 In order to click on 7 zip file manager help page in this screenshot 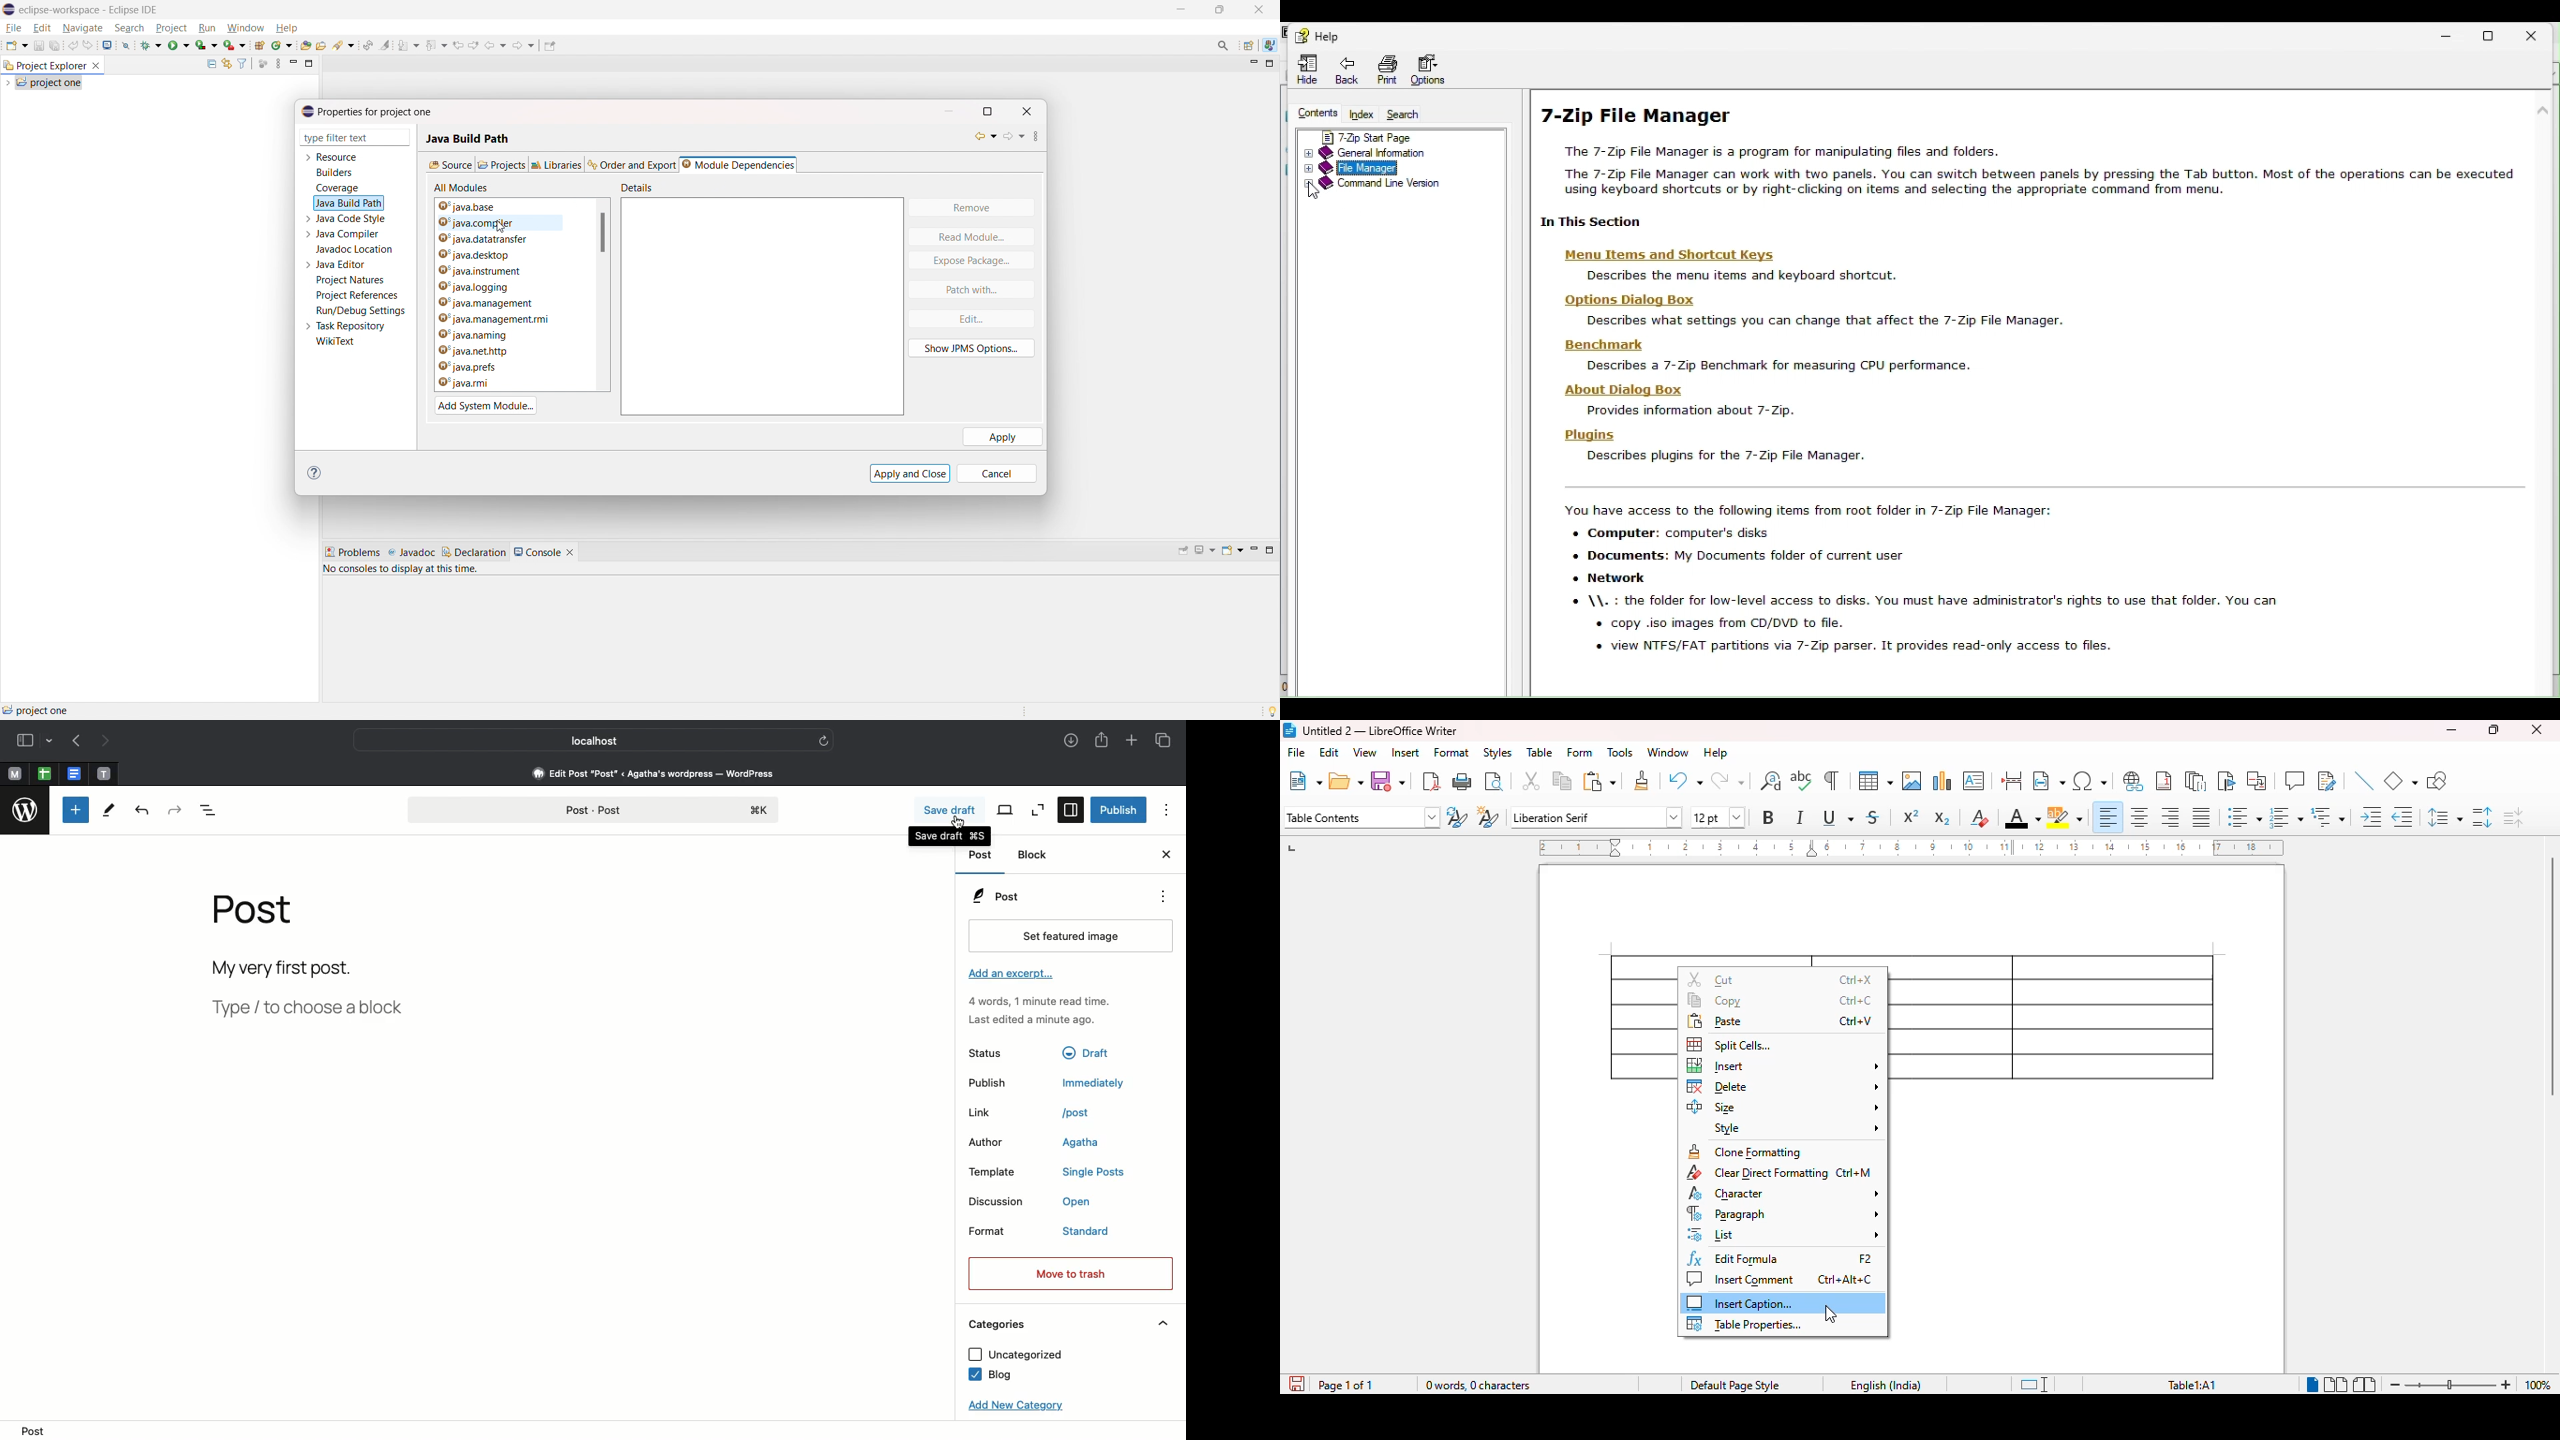, I will do `click(2044, 160)`.